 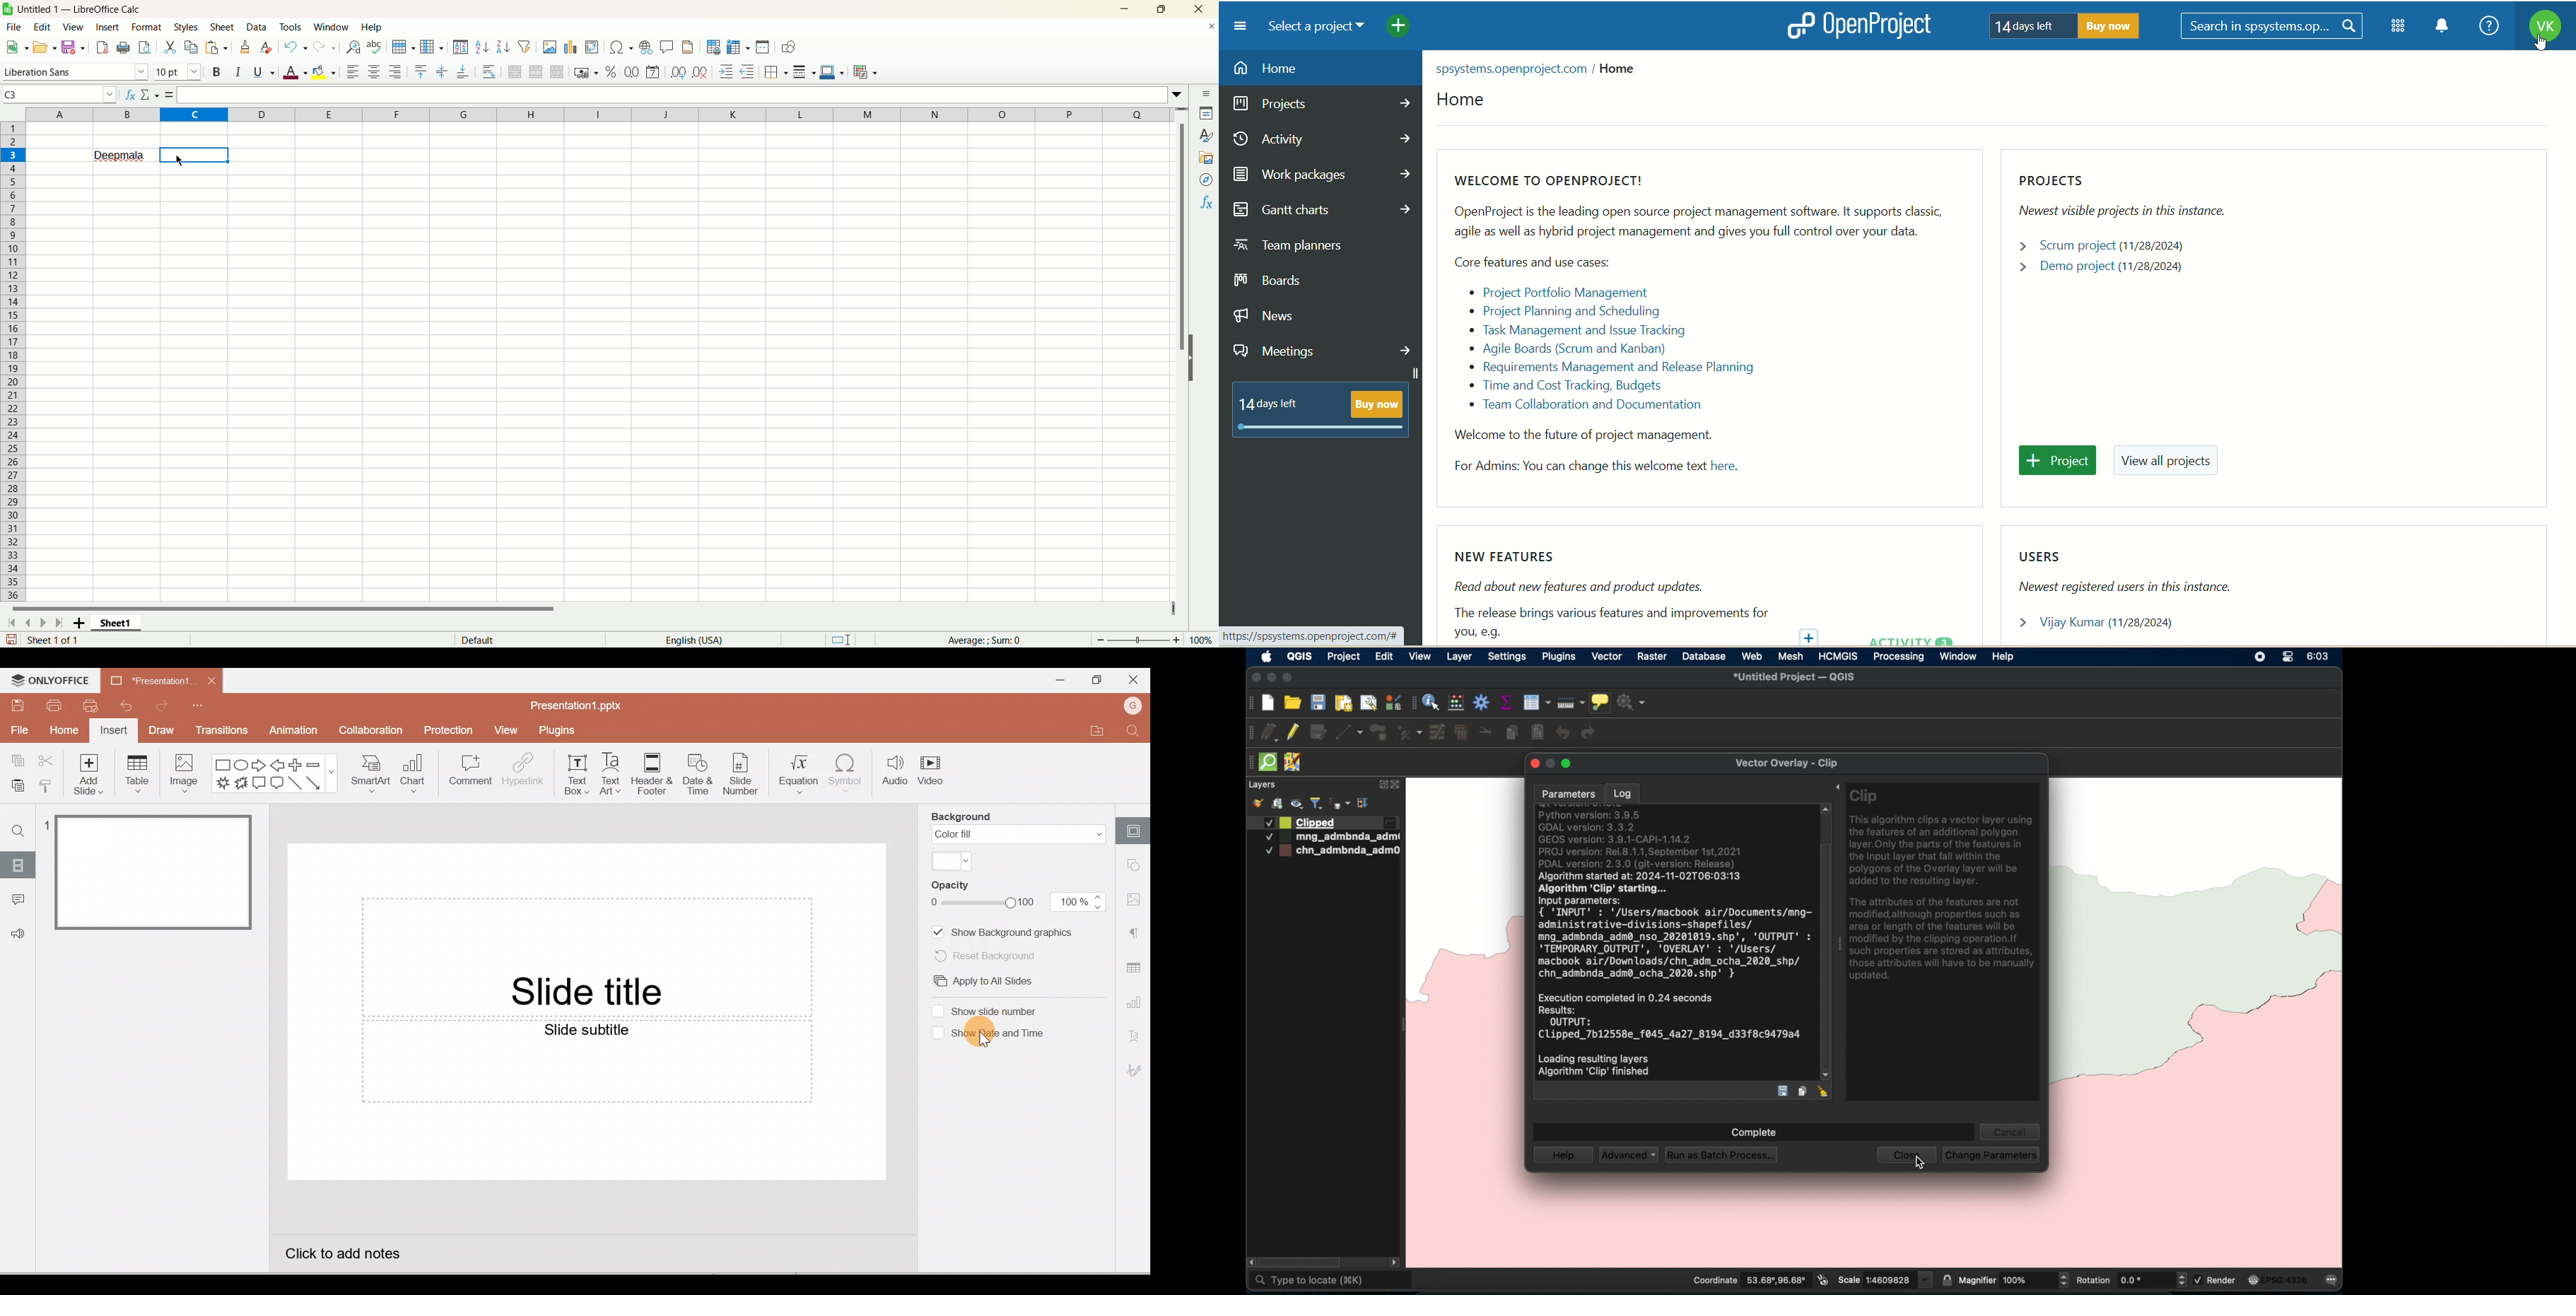 I want to click on expand, so click(x=1381, y=785).